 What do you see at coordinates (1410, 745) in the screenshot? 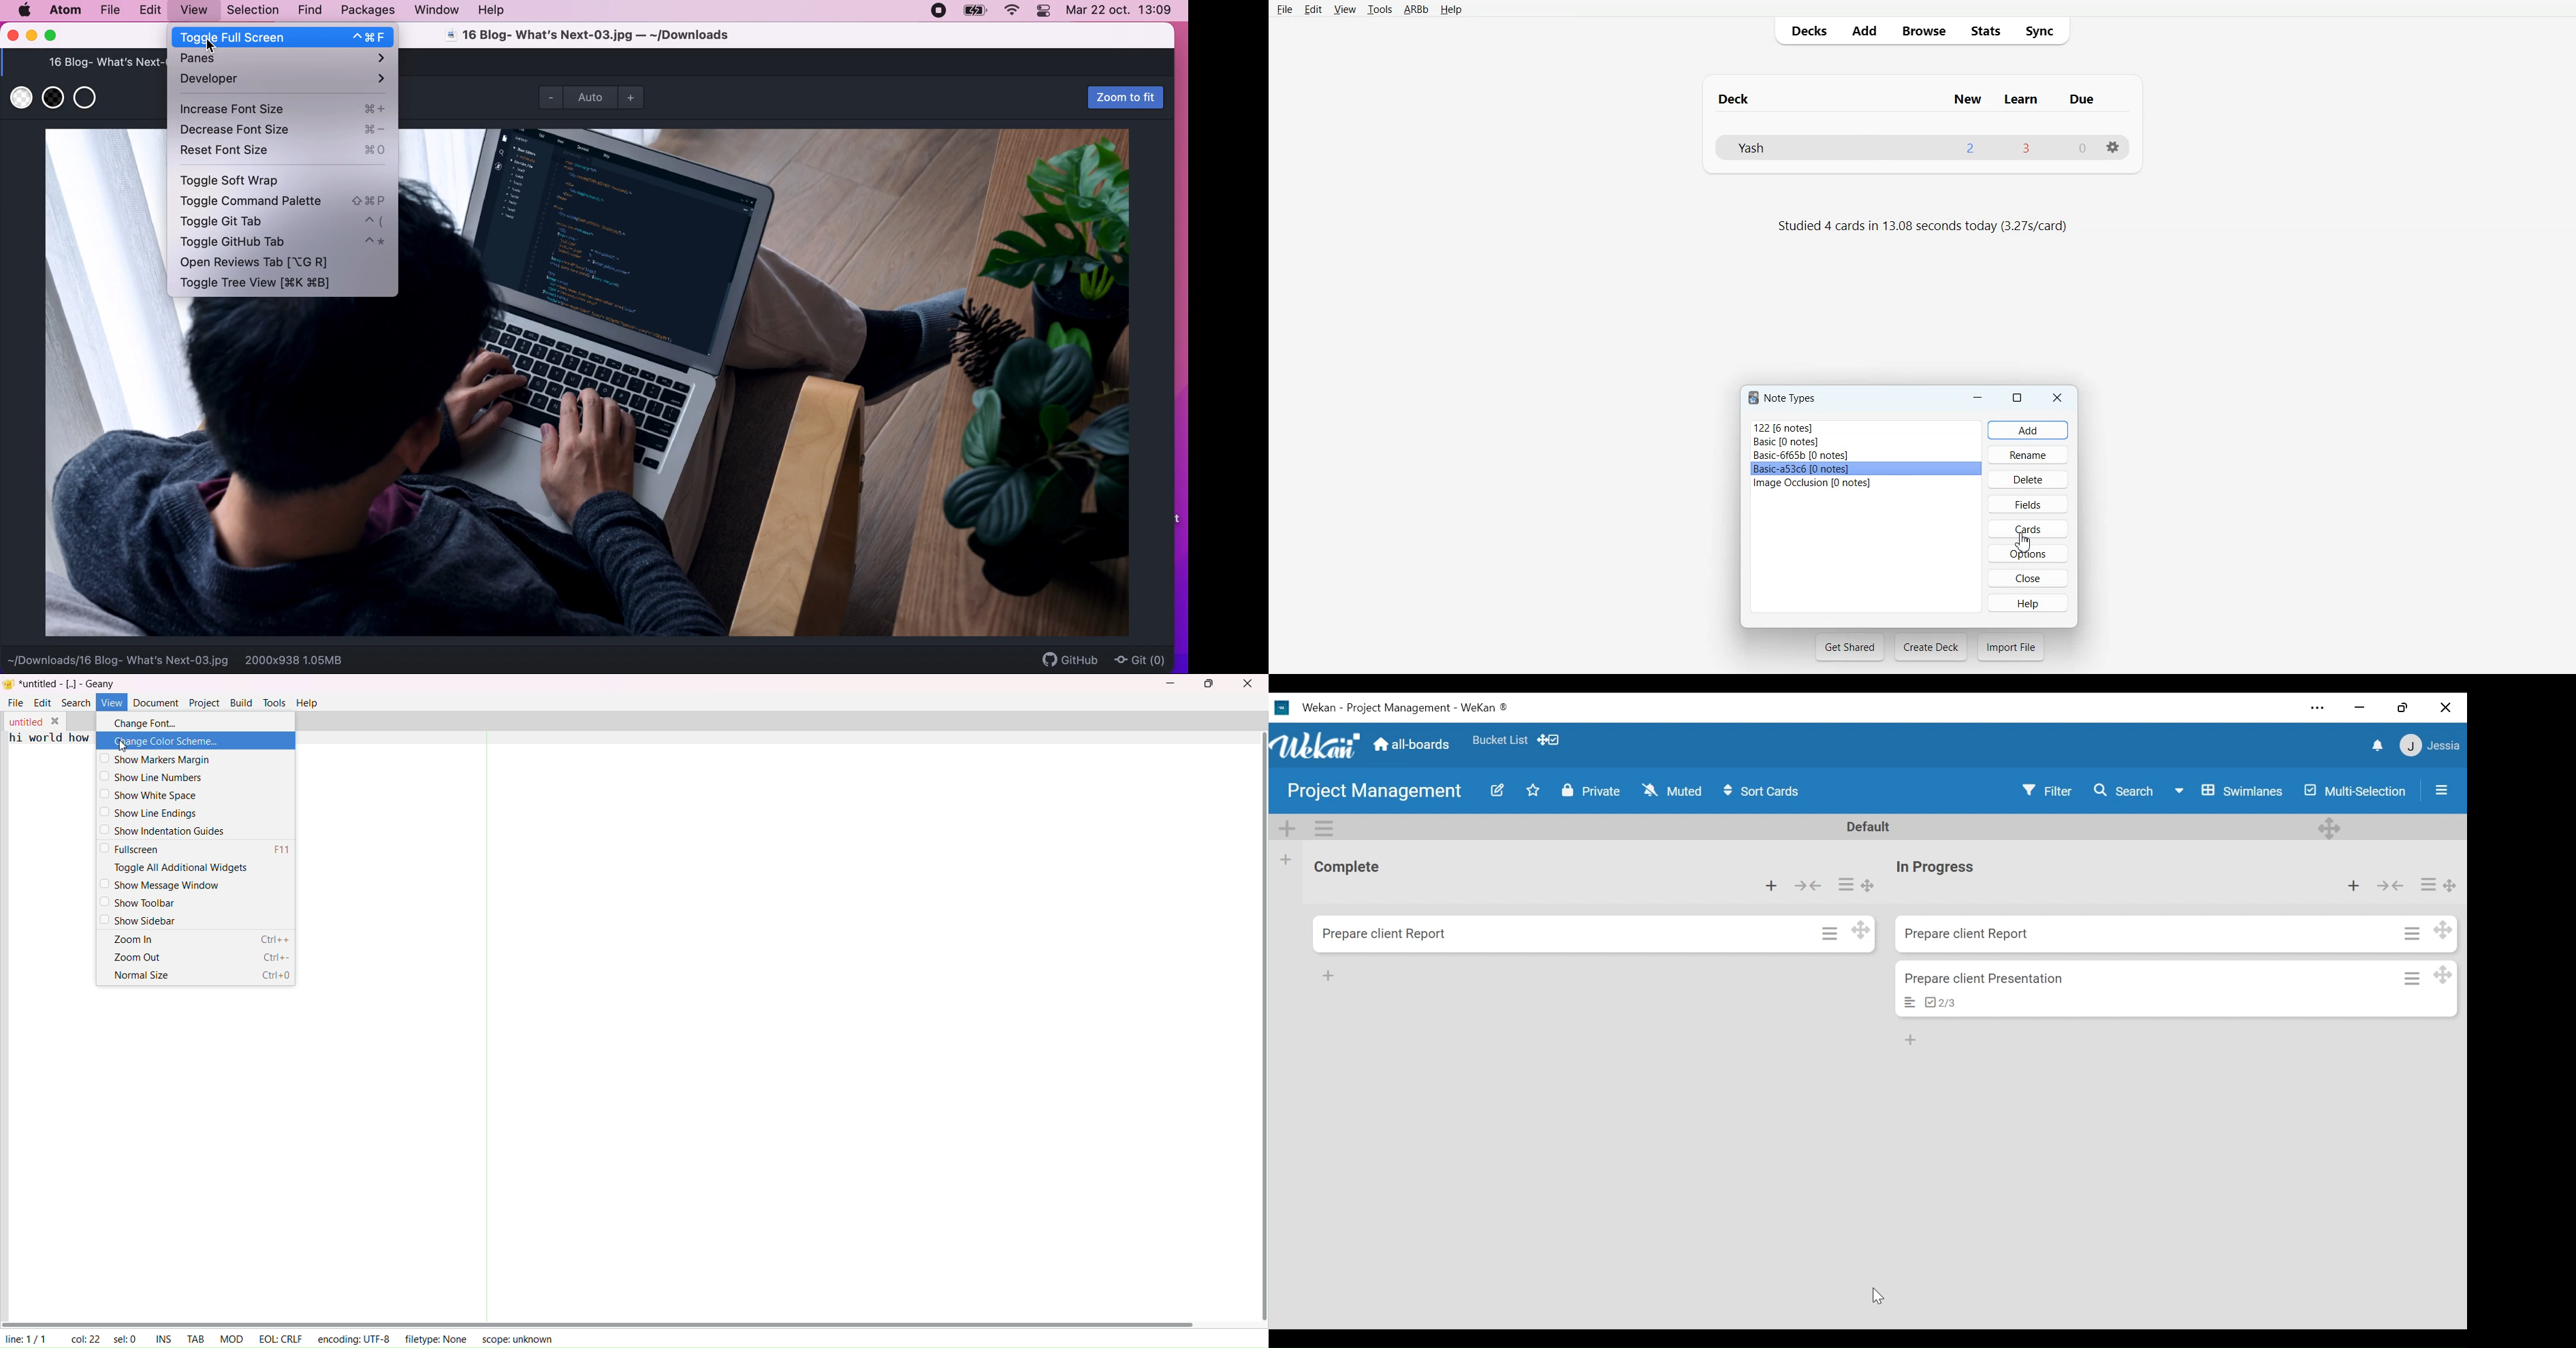
I see `Go to Home View (all-boards)` at bounding box center [1410, 745].